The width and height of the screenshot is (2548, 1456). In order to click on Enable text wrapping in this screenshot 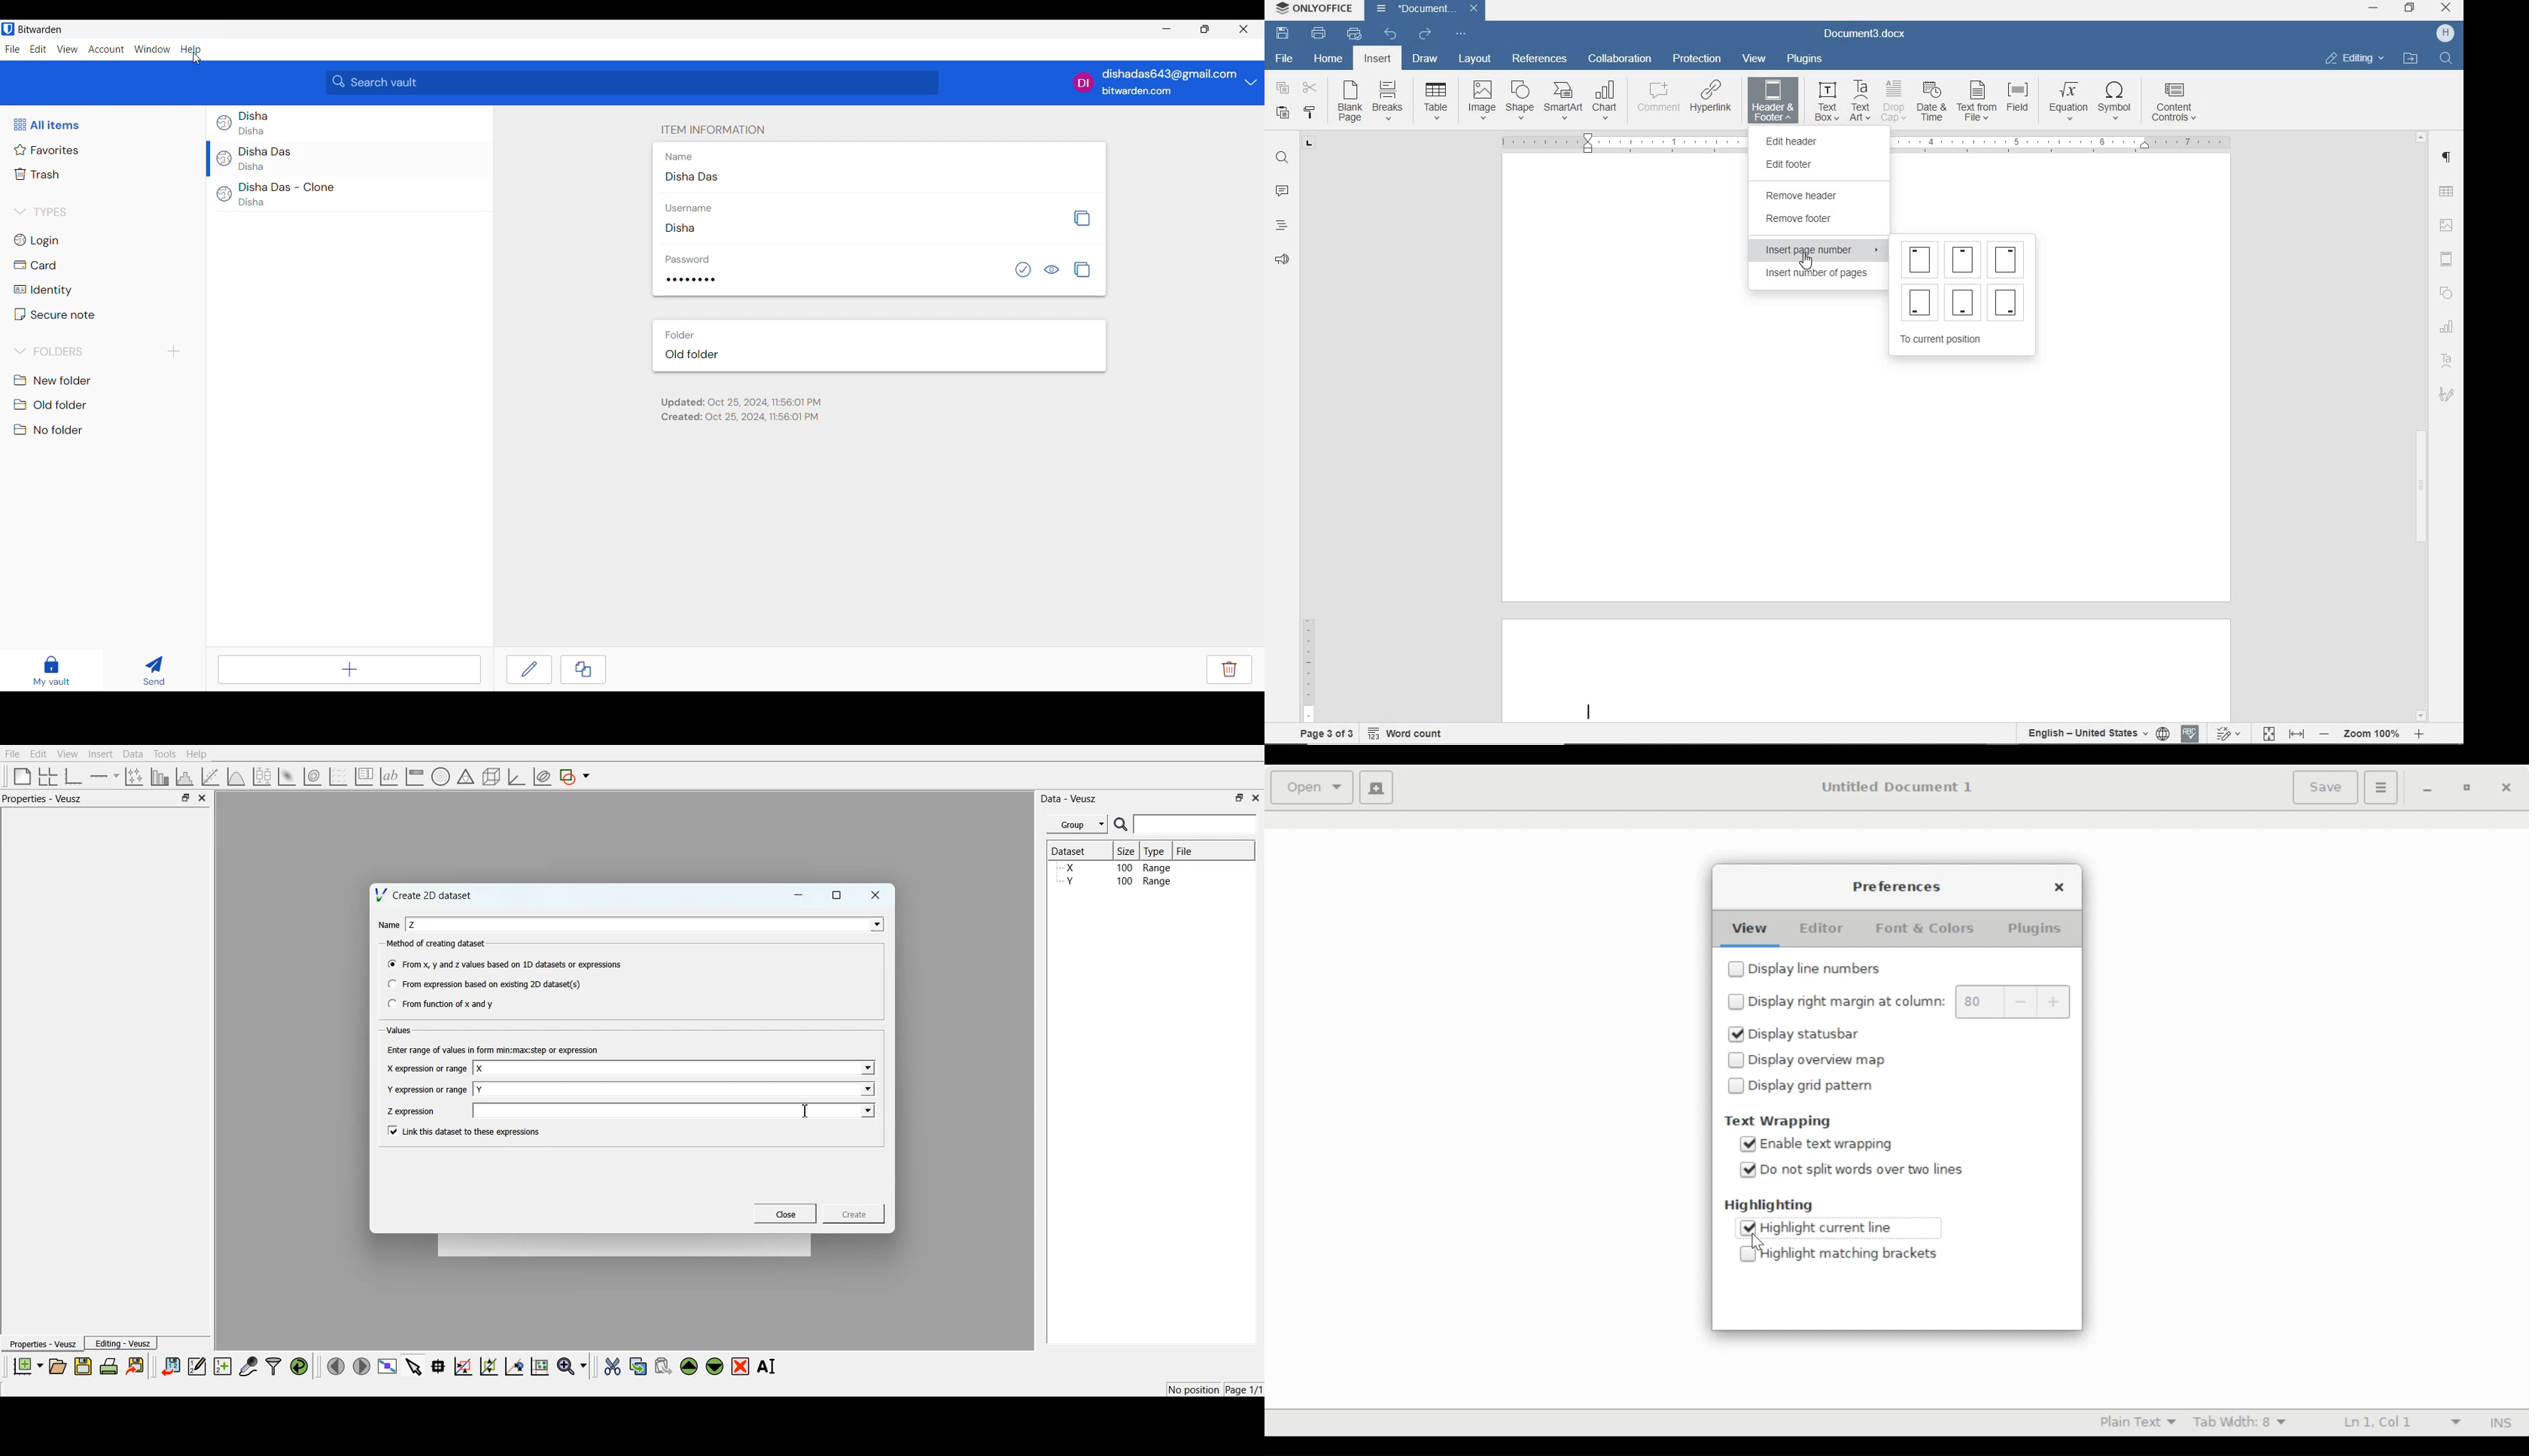, I will do `click(1829, 1145)`.